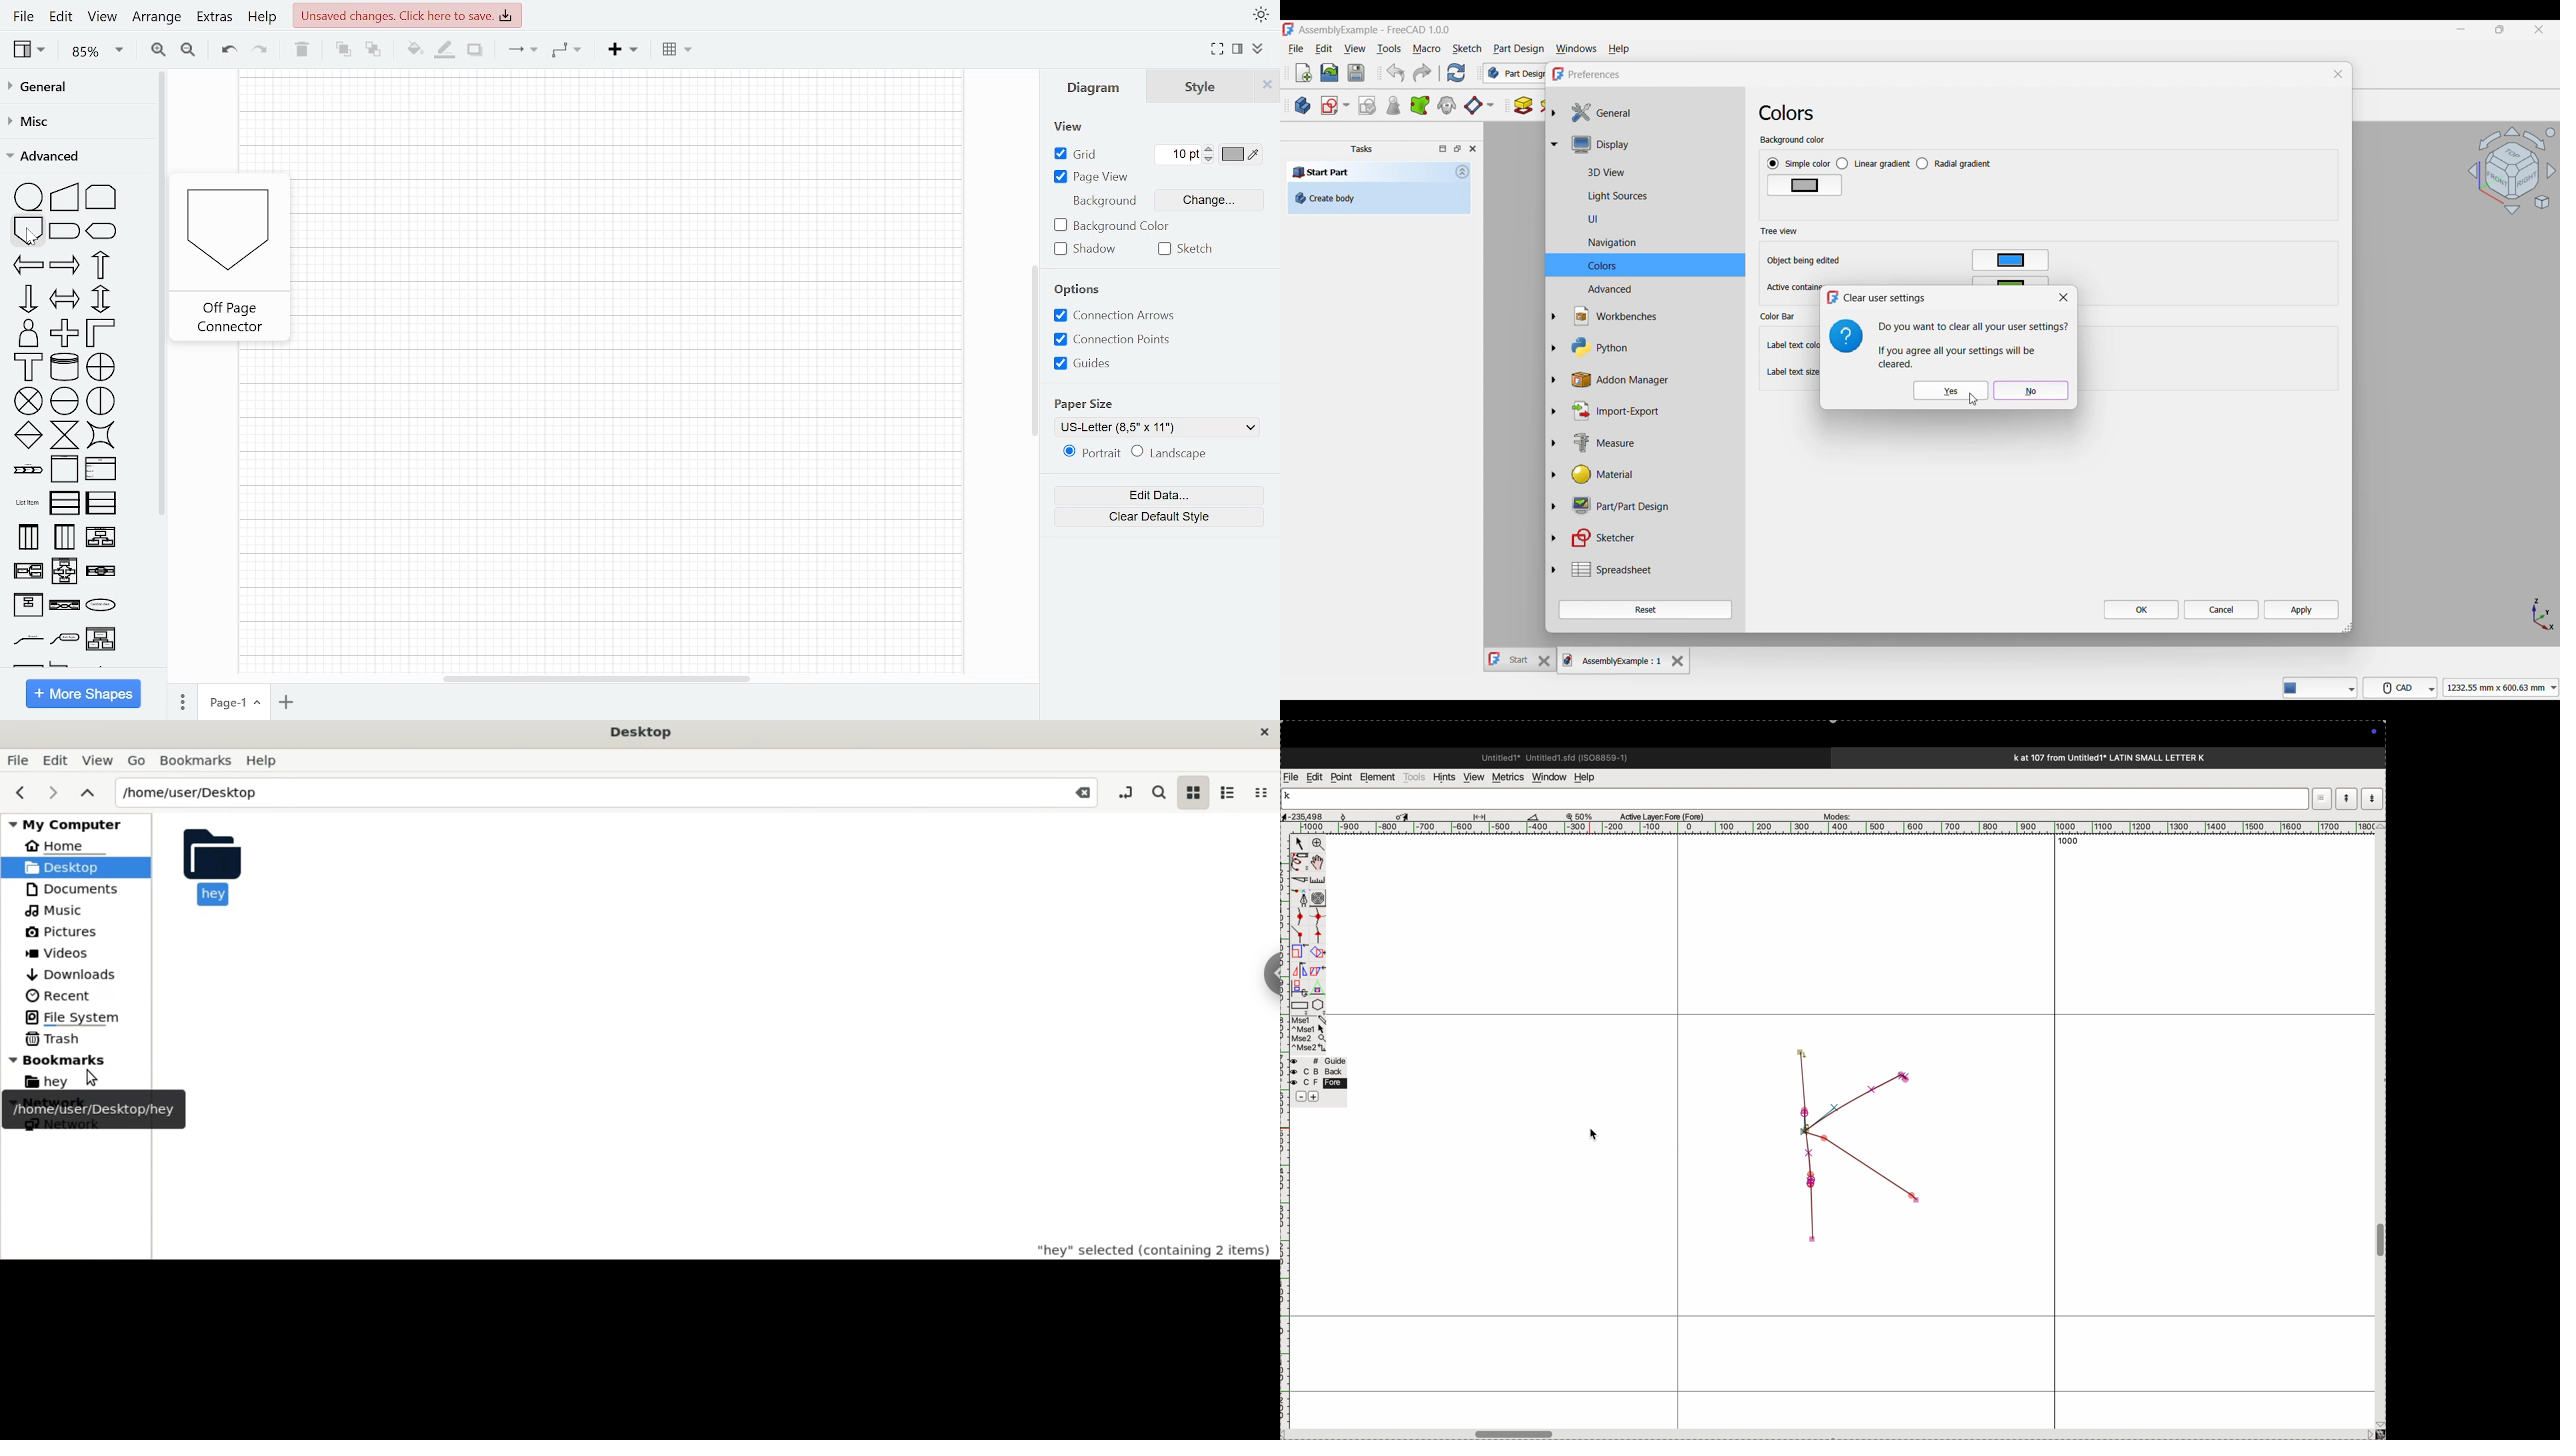 Image resolution: width=2576 pixels, height=1456 pixels. I want to click on Delete, so click(301, 51).